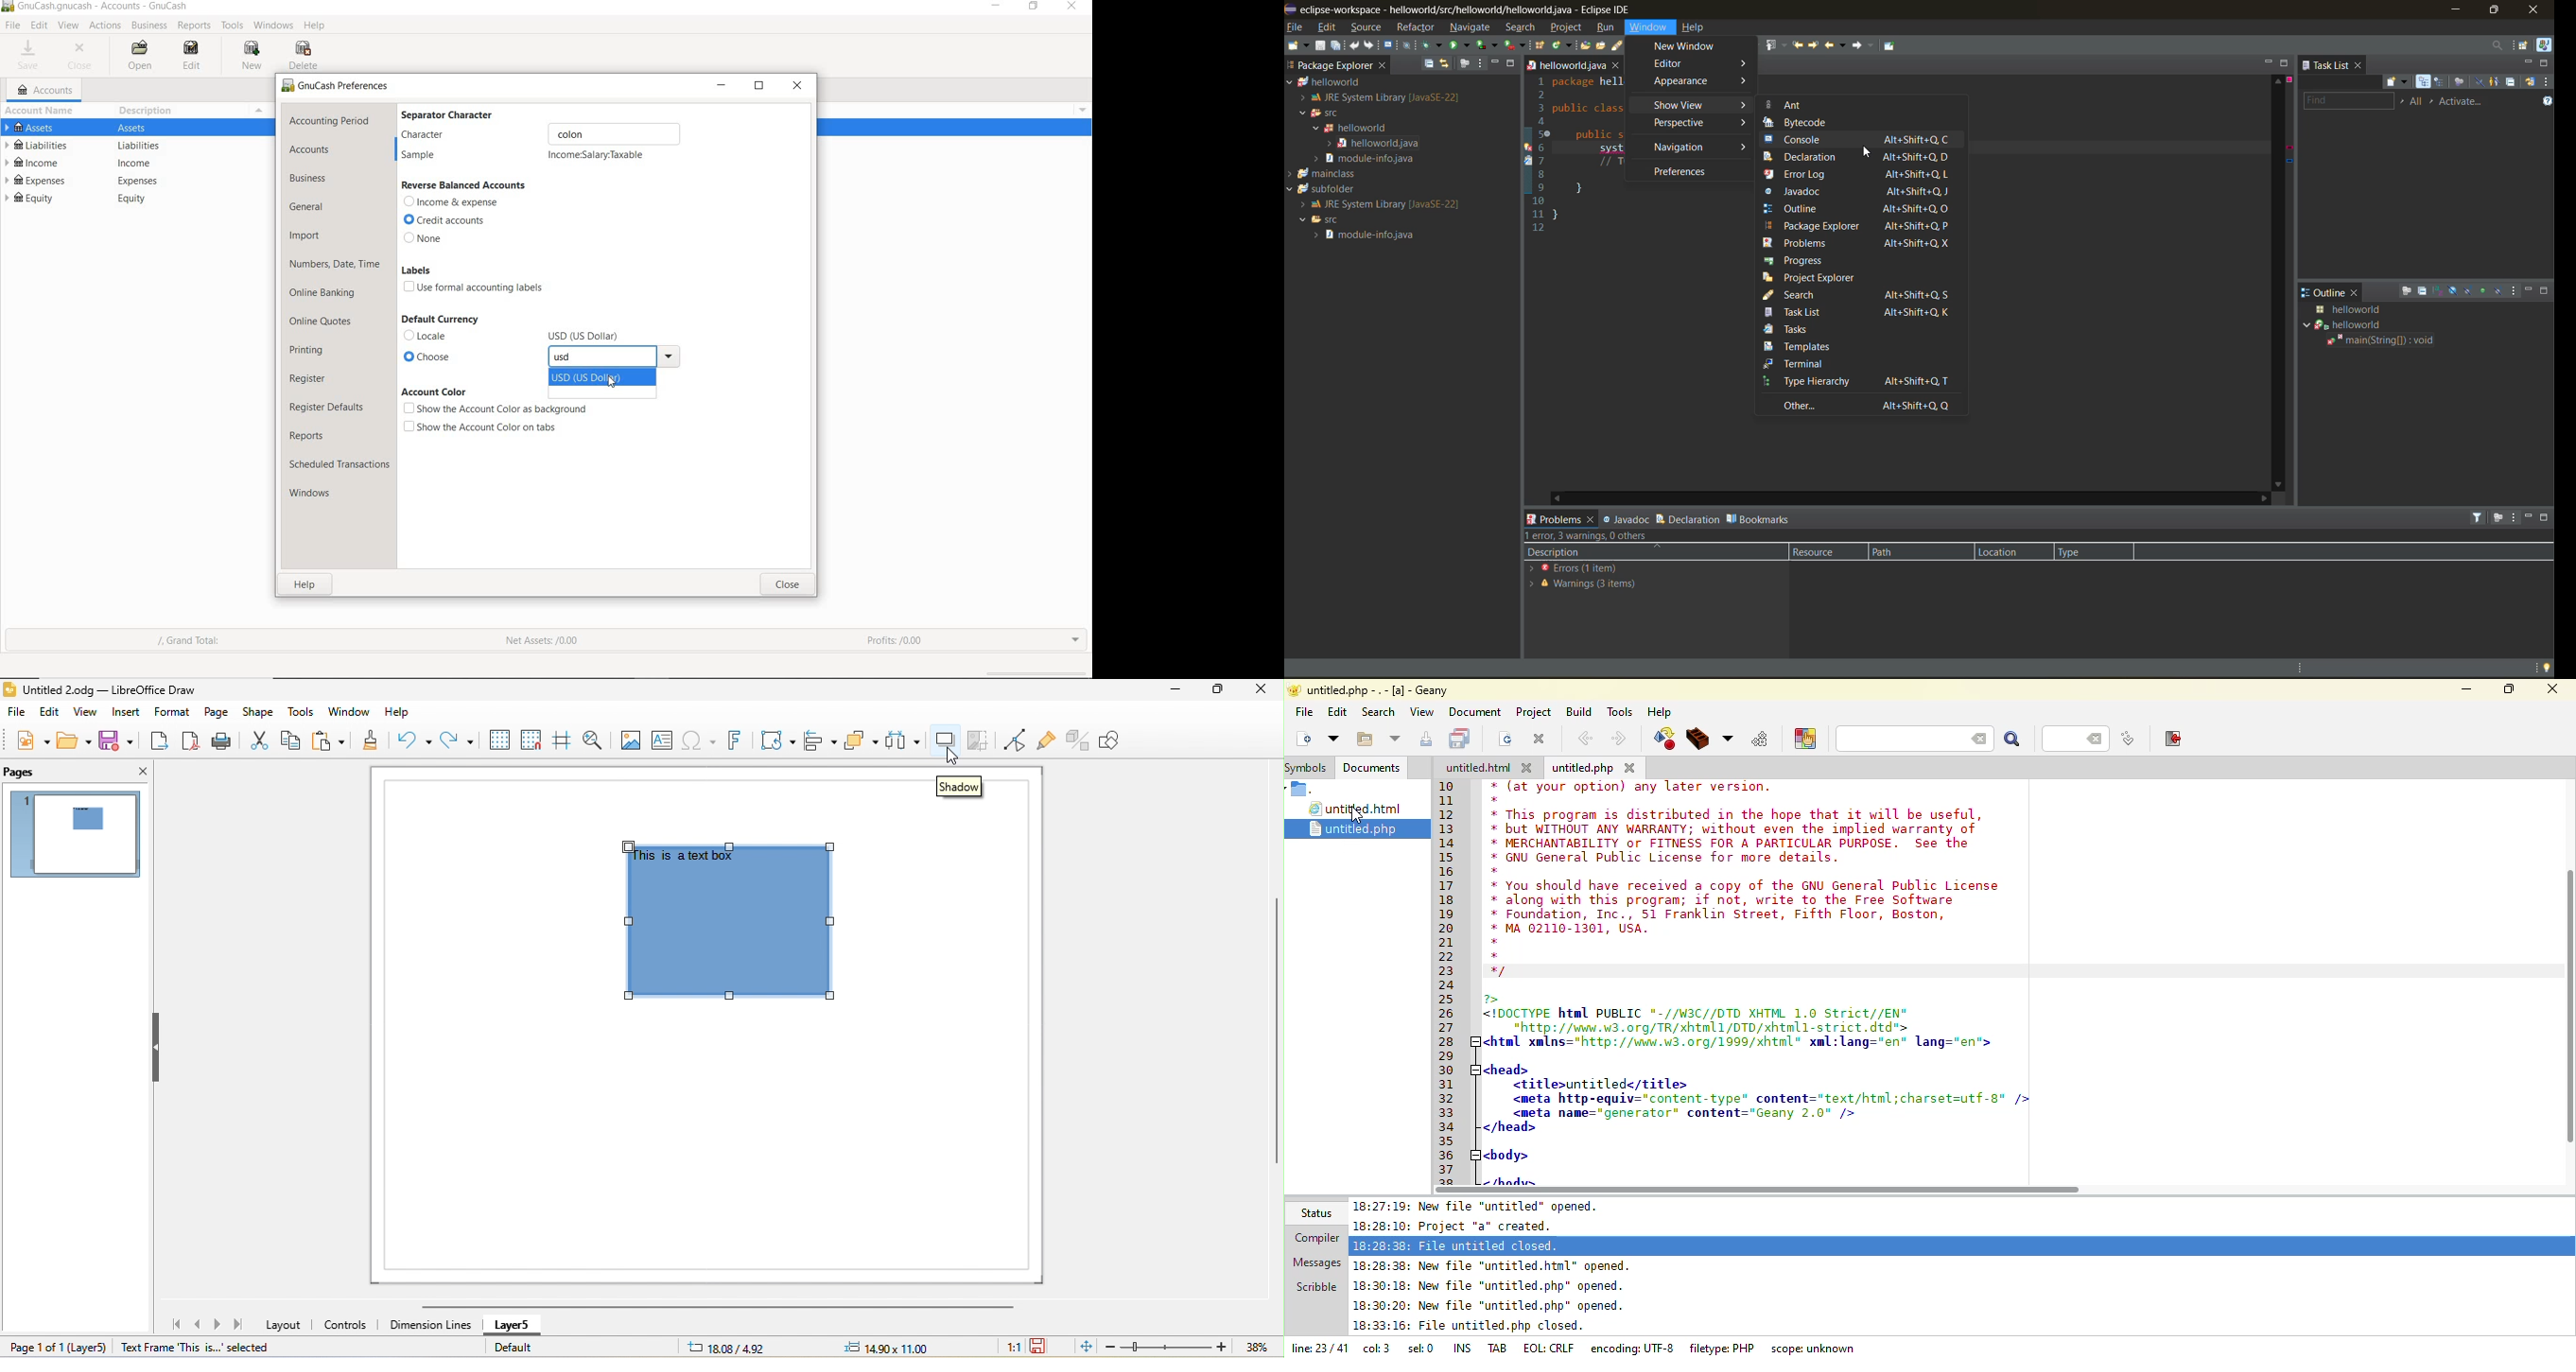  Describe the element at coordinates (201, 1325) in the screenshot. I see `previous page` at that location.